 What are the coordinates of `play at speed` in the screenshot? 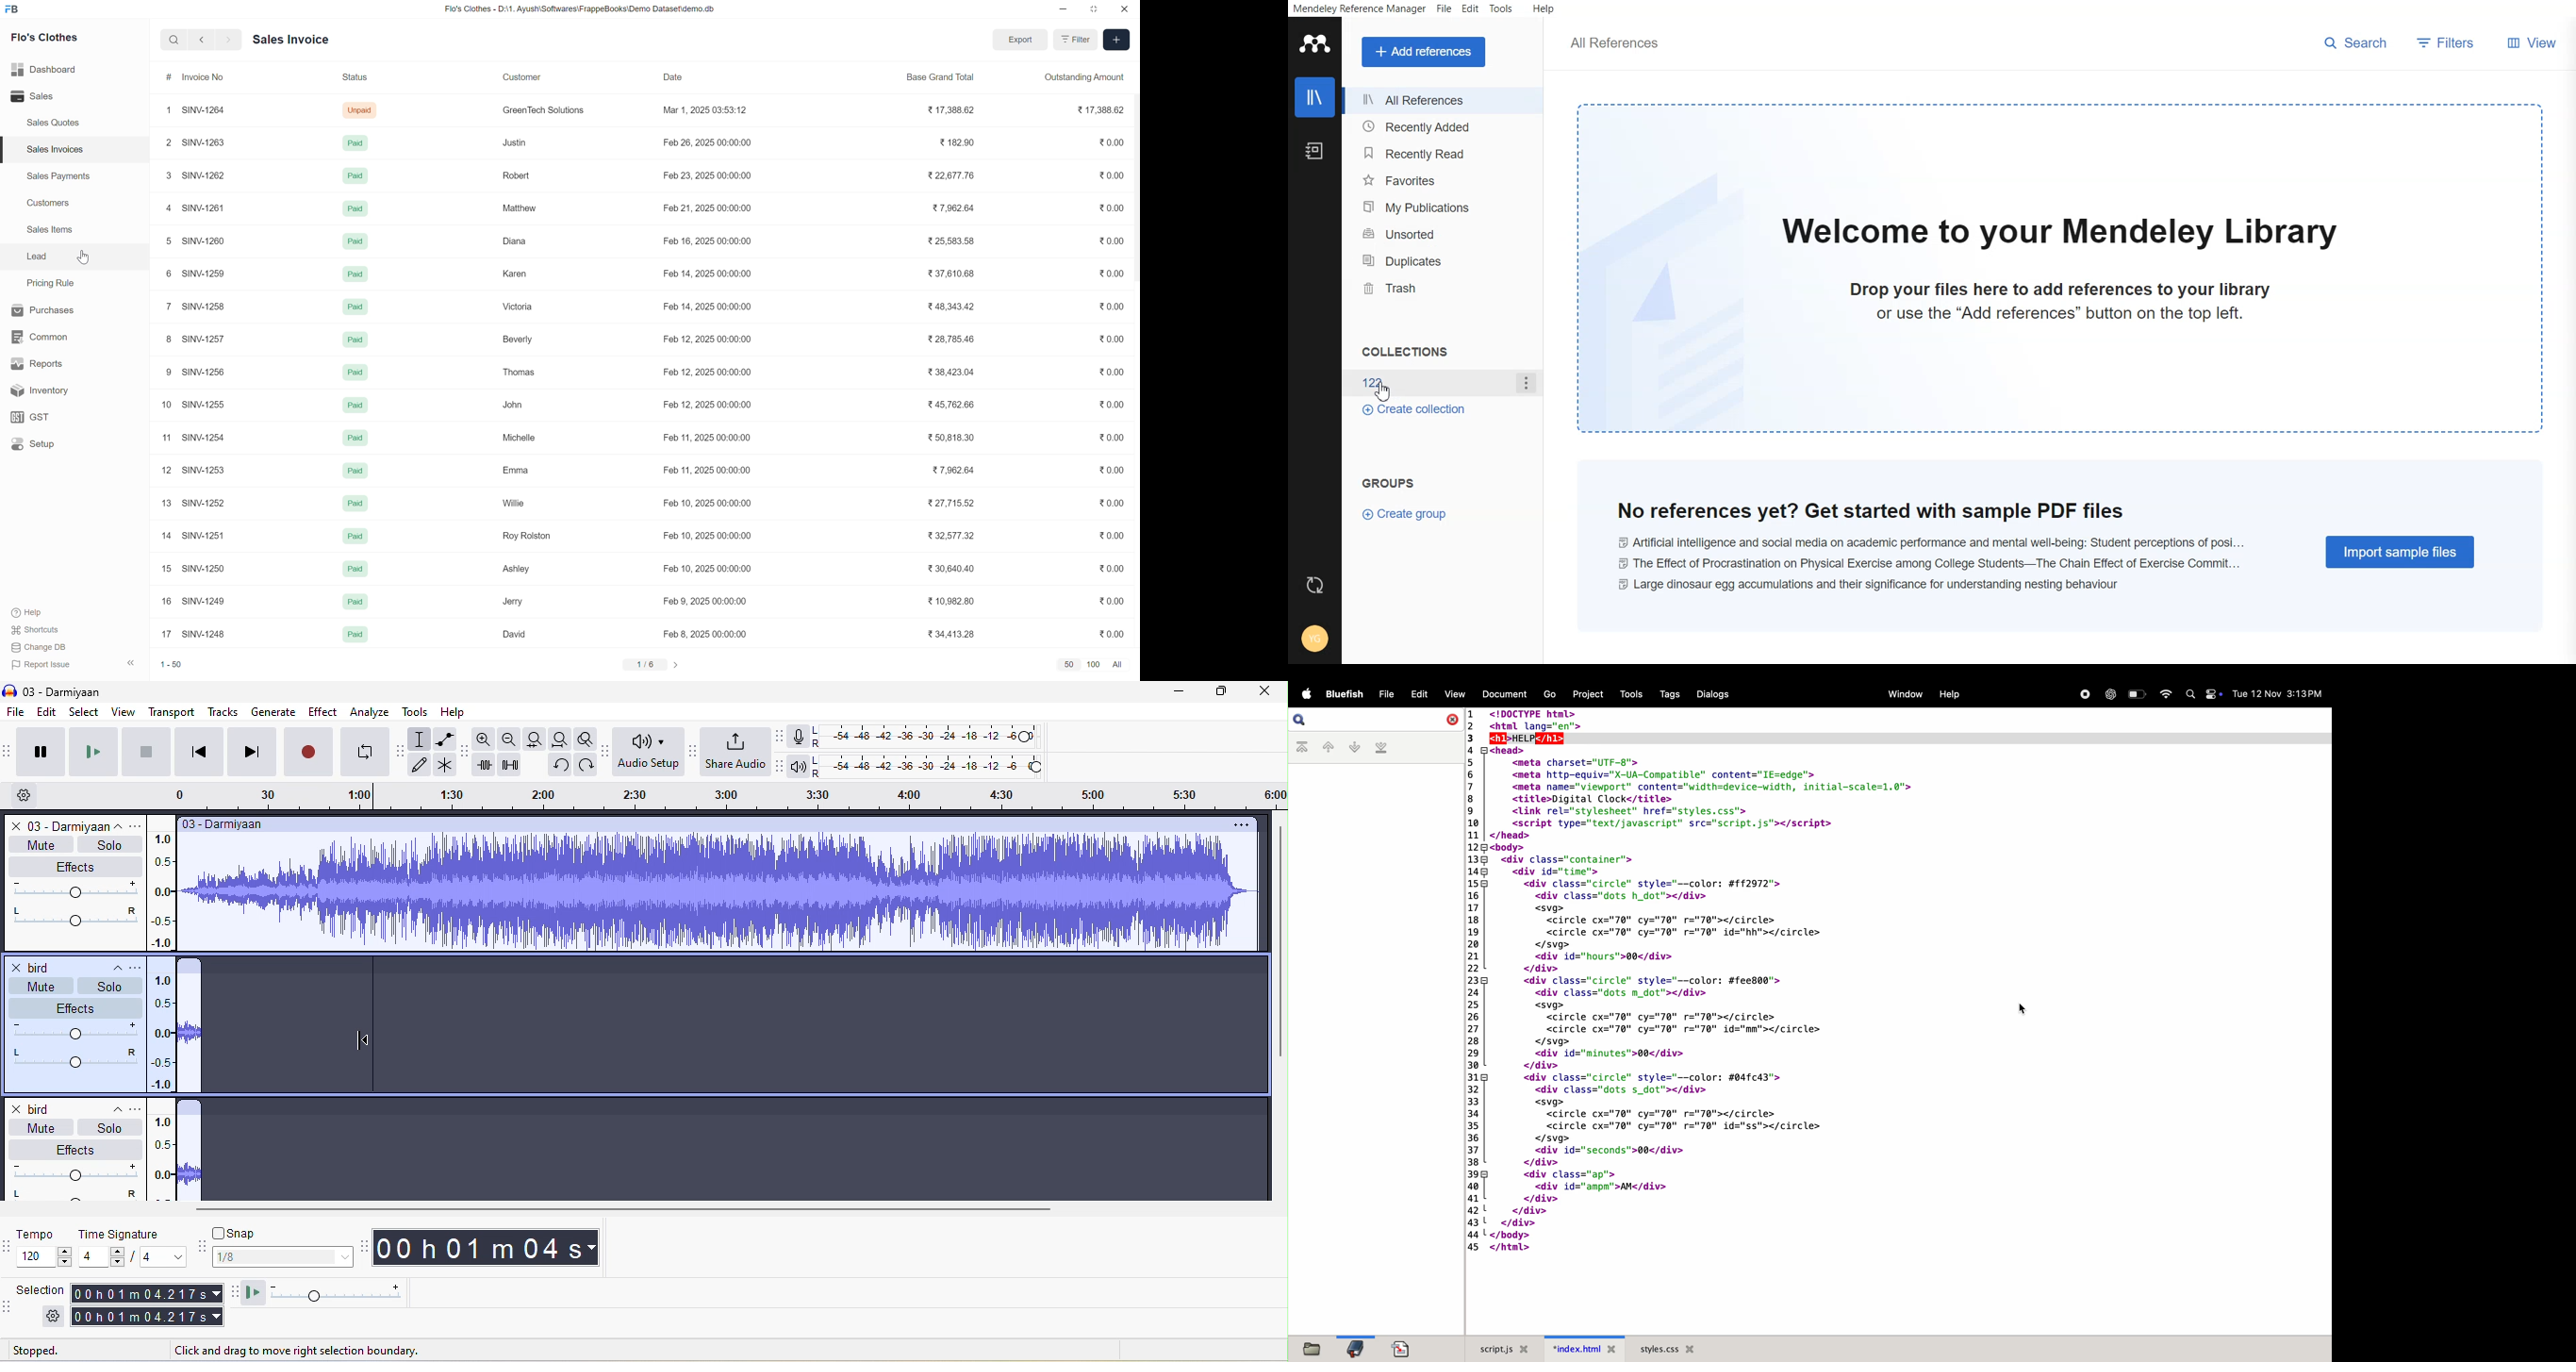 It's located at (333, 1292).